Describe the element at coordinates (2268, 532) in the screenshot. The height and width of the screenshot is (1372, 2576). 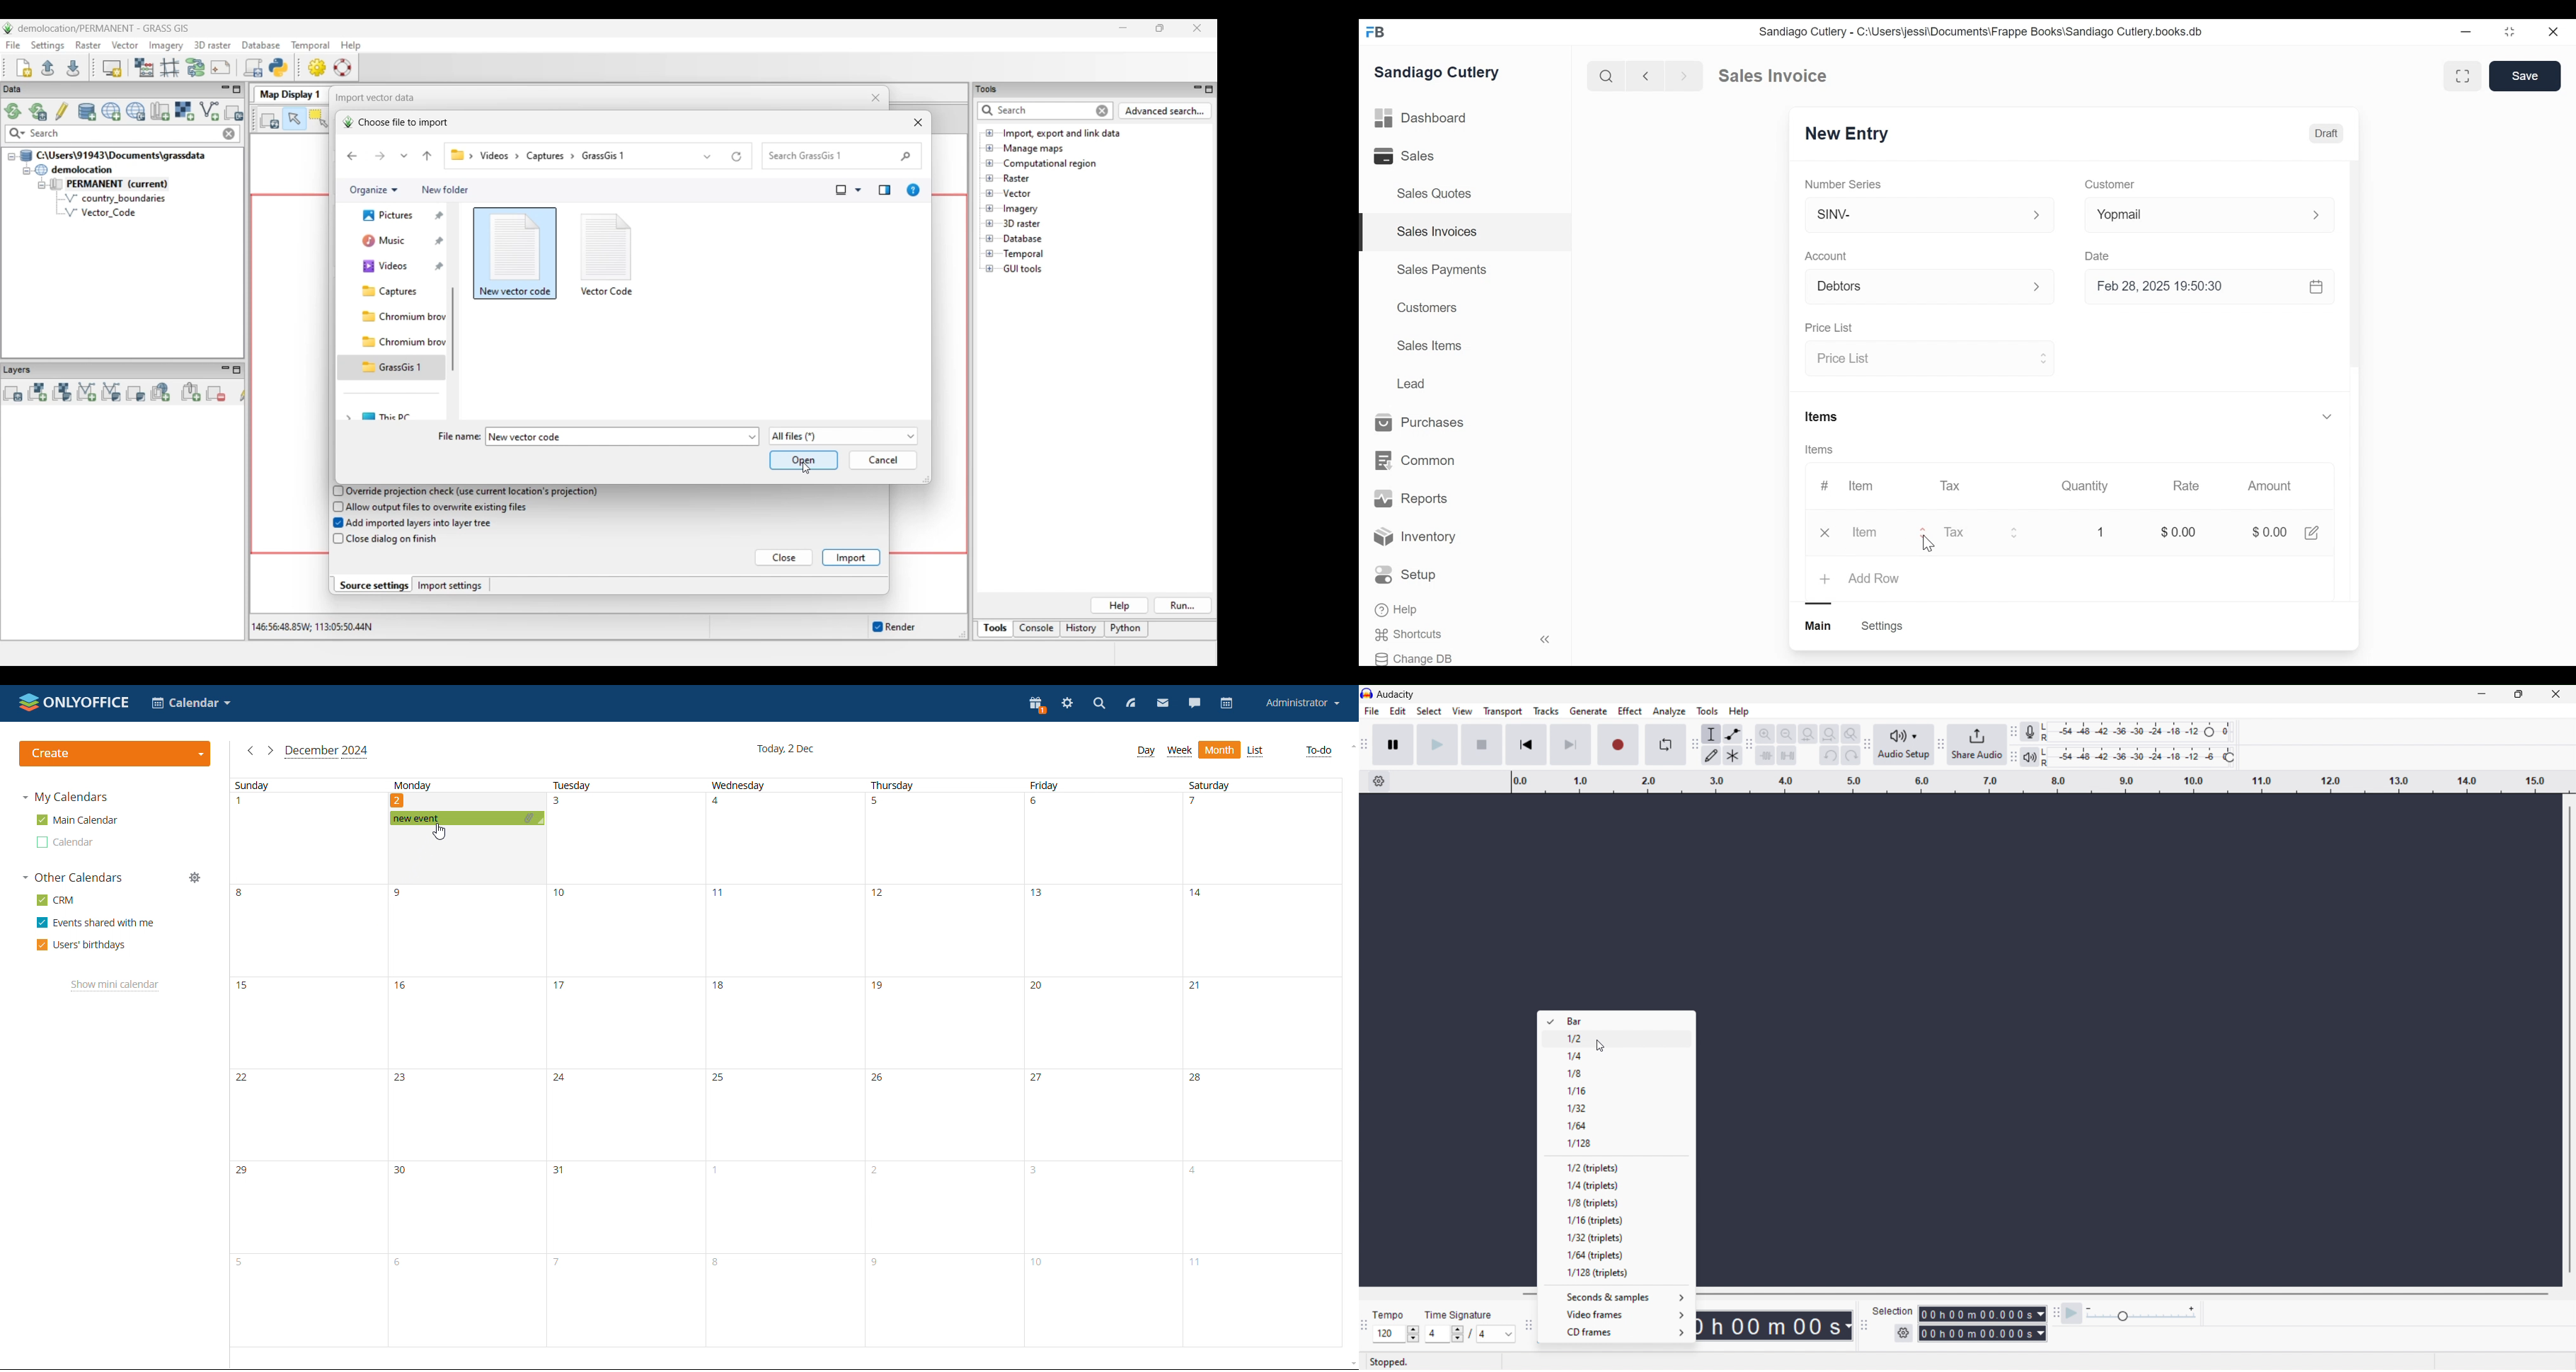
I see `$0.00` at that location.